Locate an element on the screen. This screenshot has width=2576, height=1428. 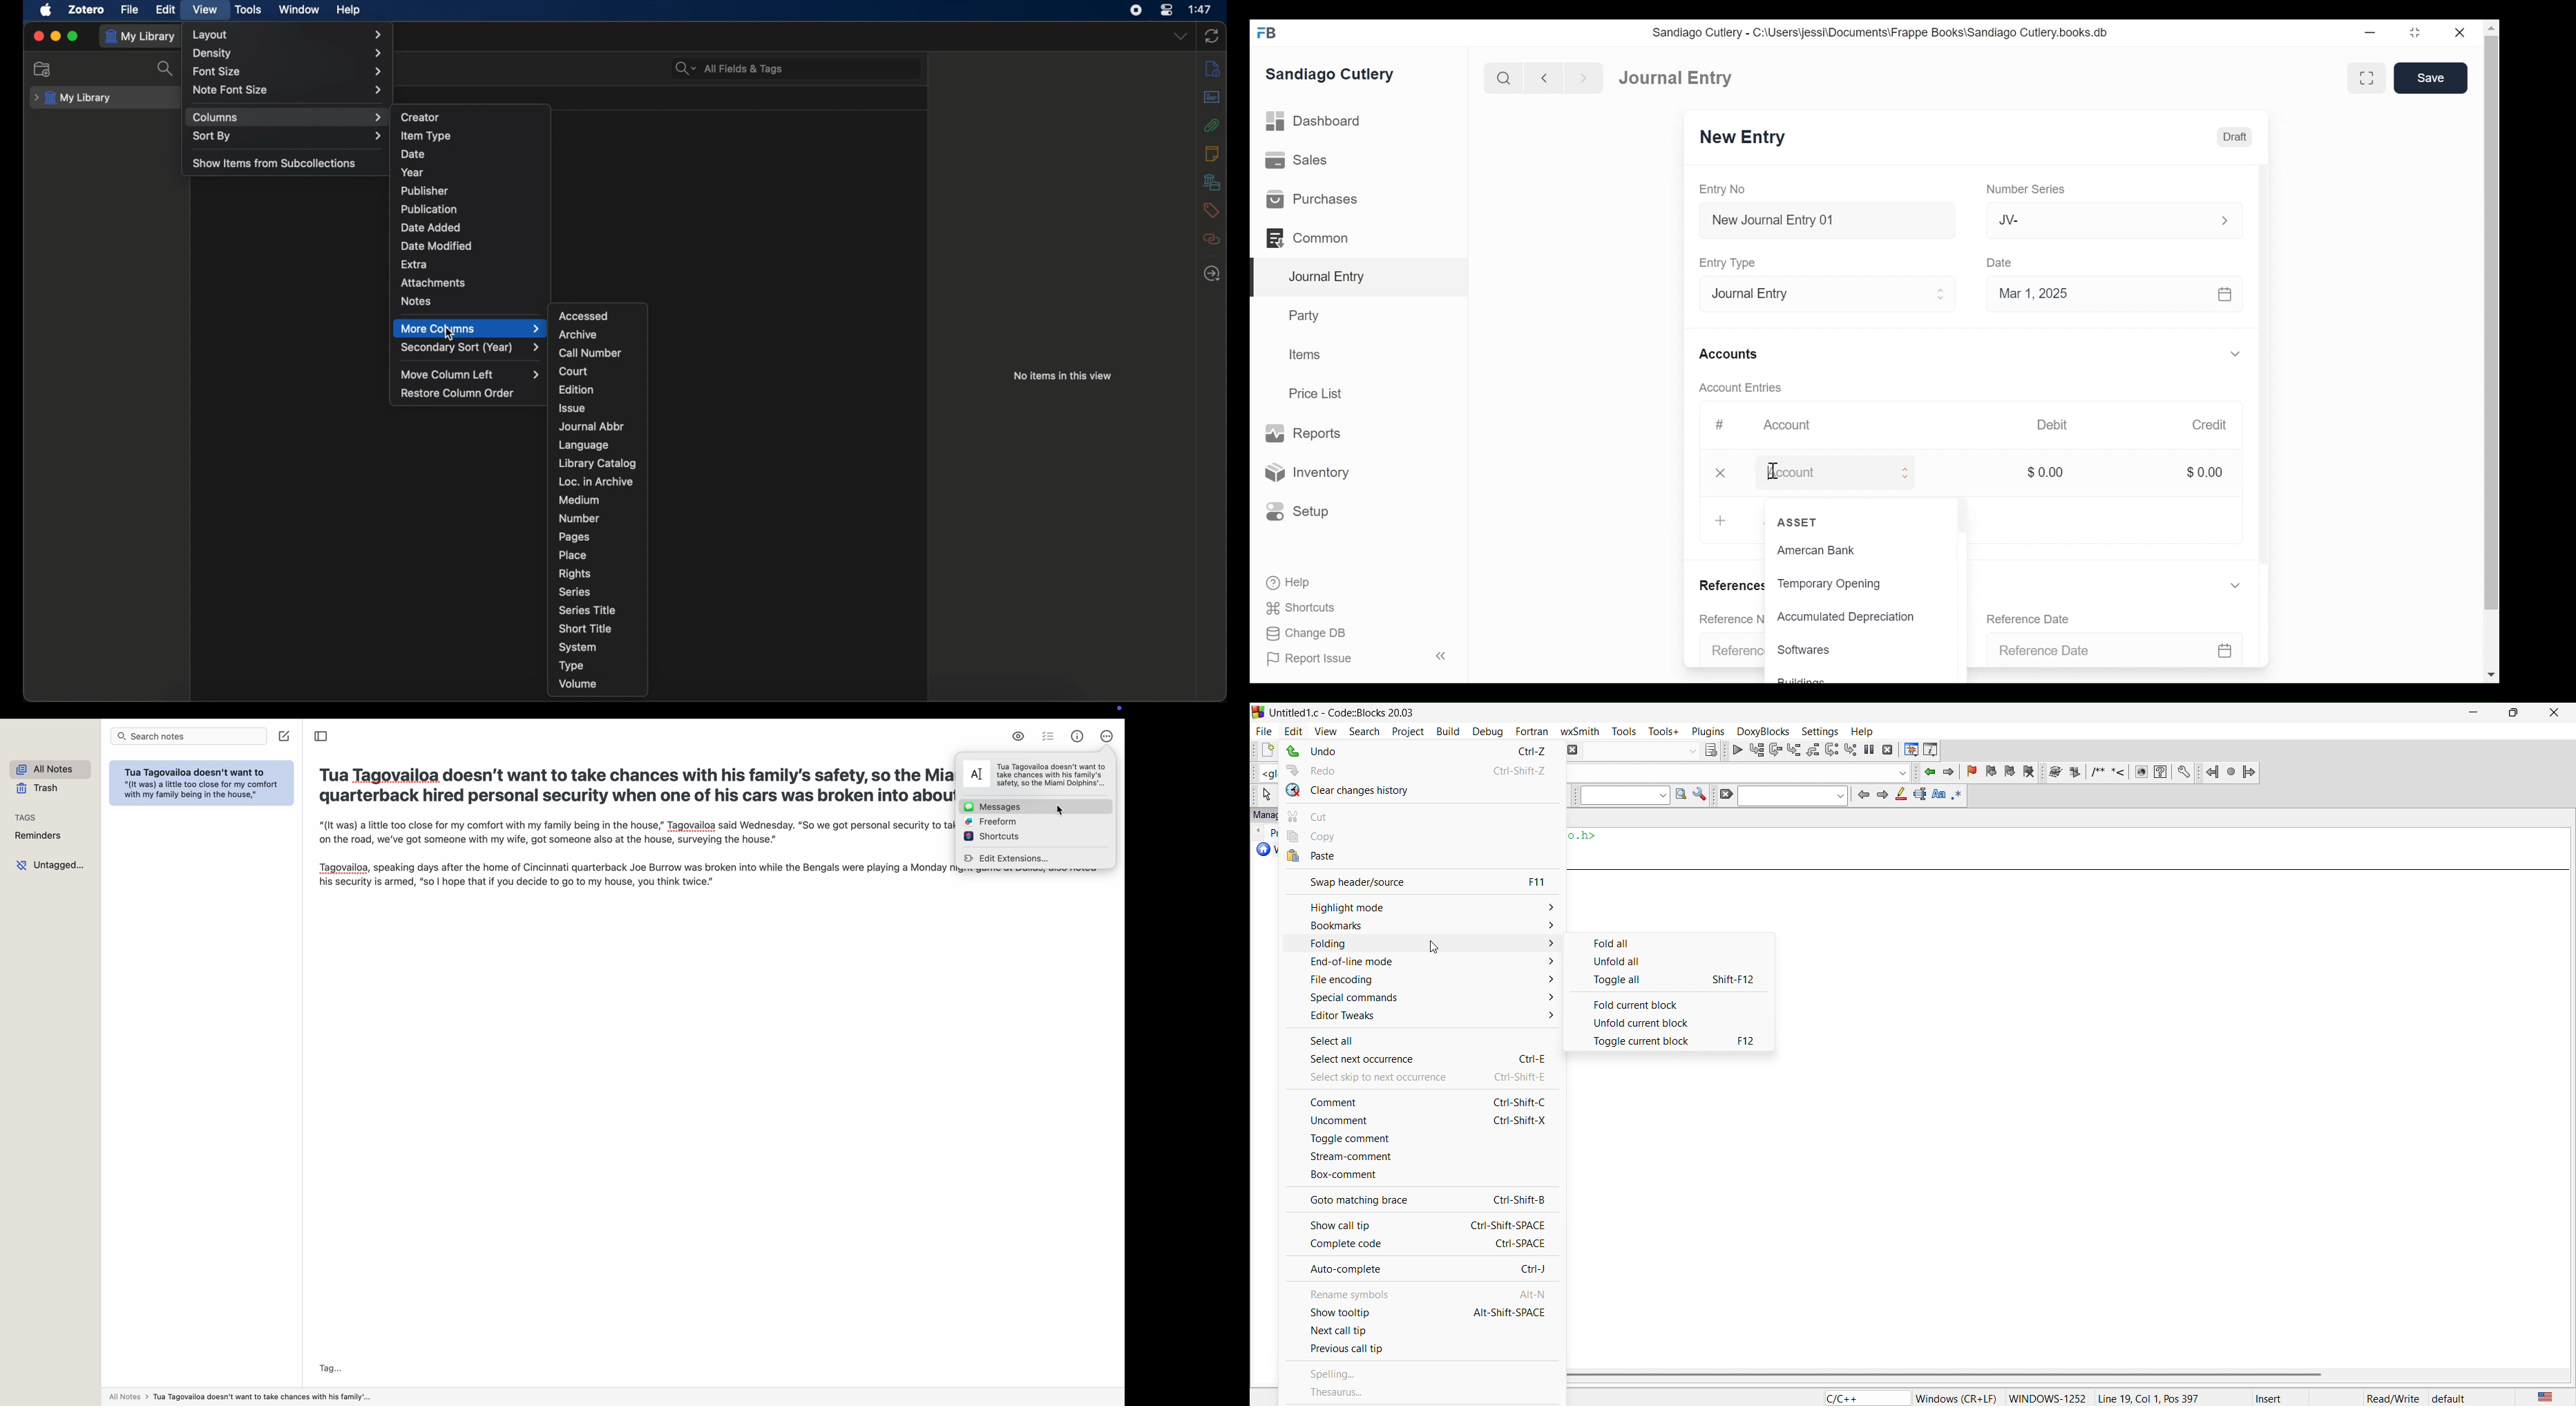
search is located at coordinates (167, 68).